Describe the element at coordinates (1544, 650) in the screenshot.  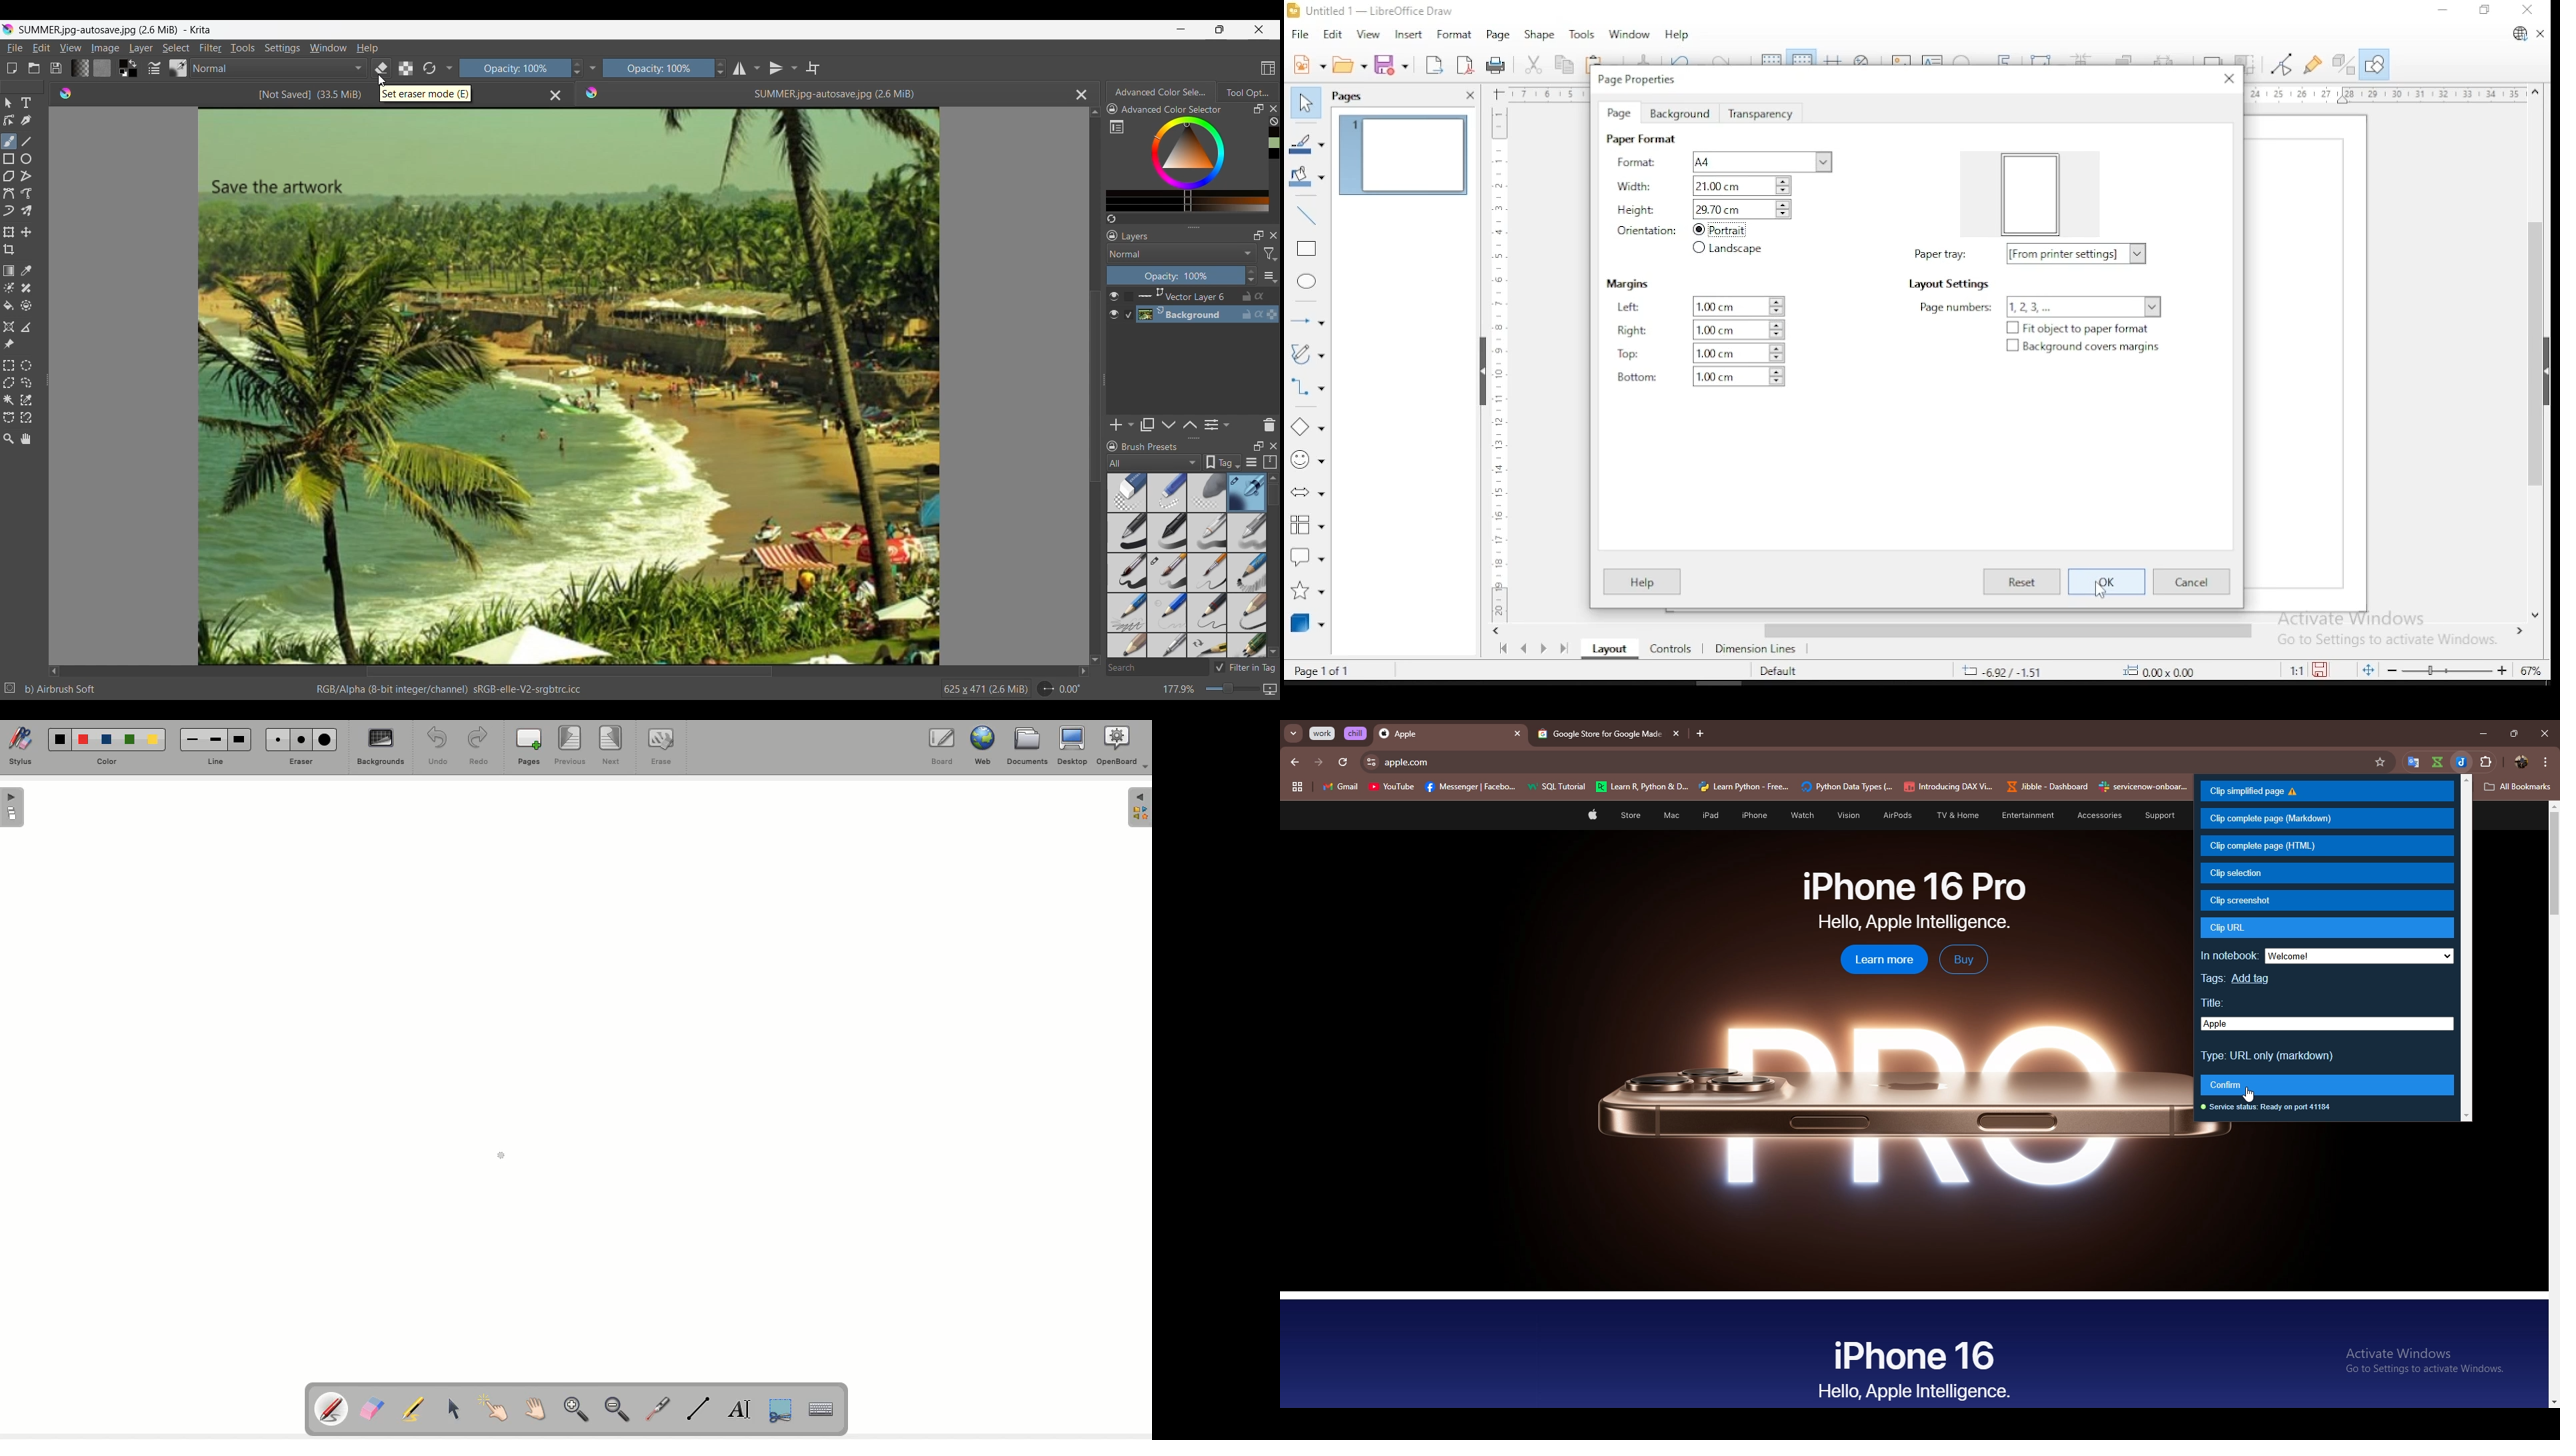
I see `next page` at that location.